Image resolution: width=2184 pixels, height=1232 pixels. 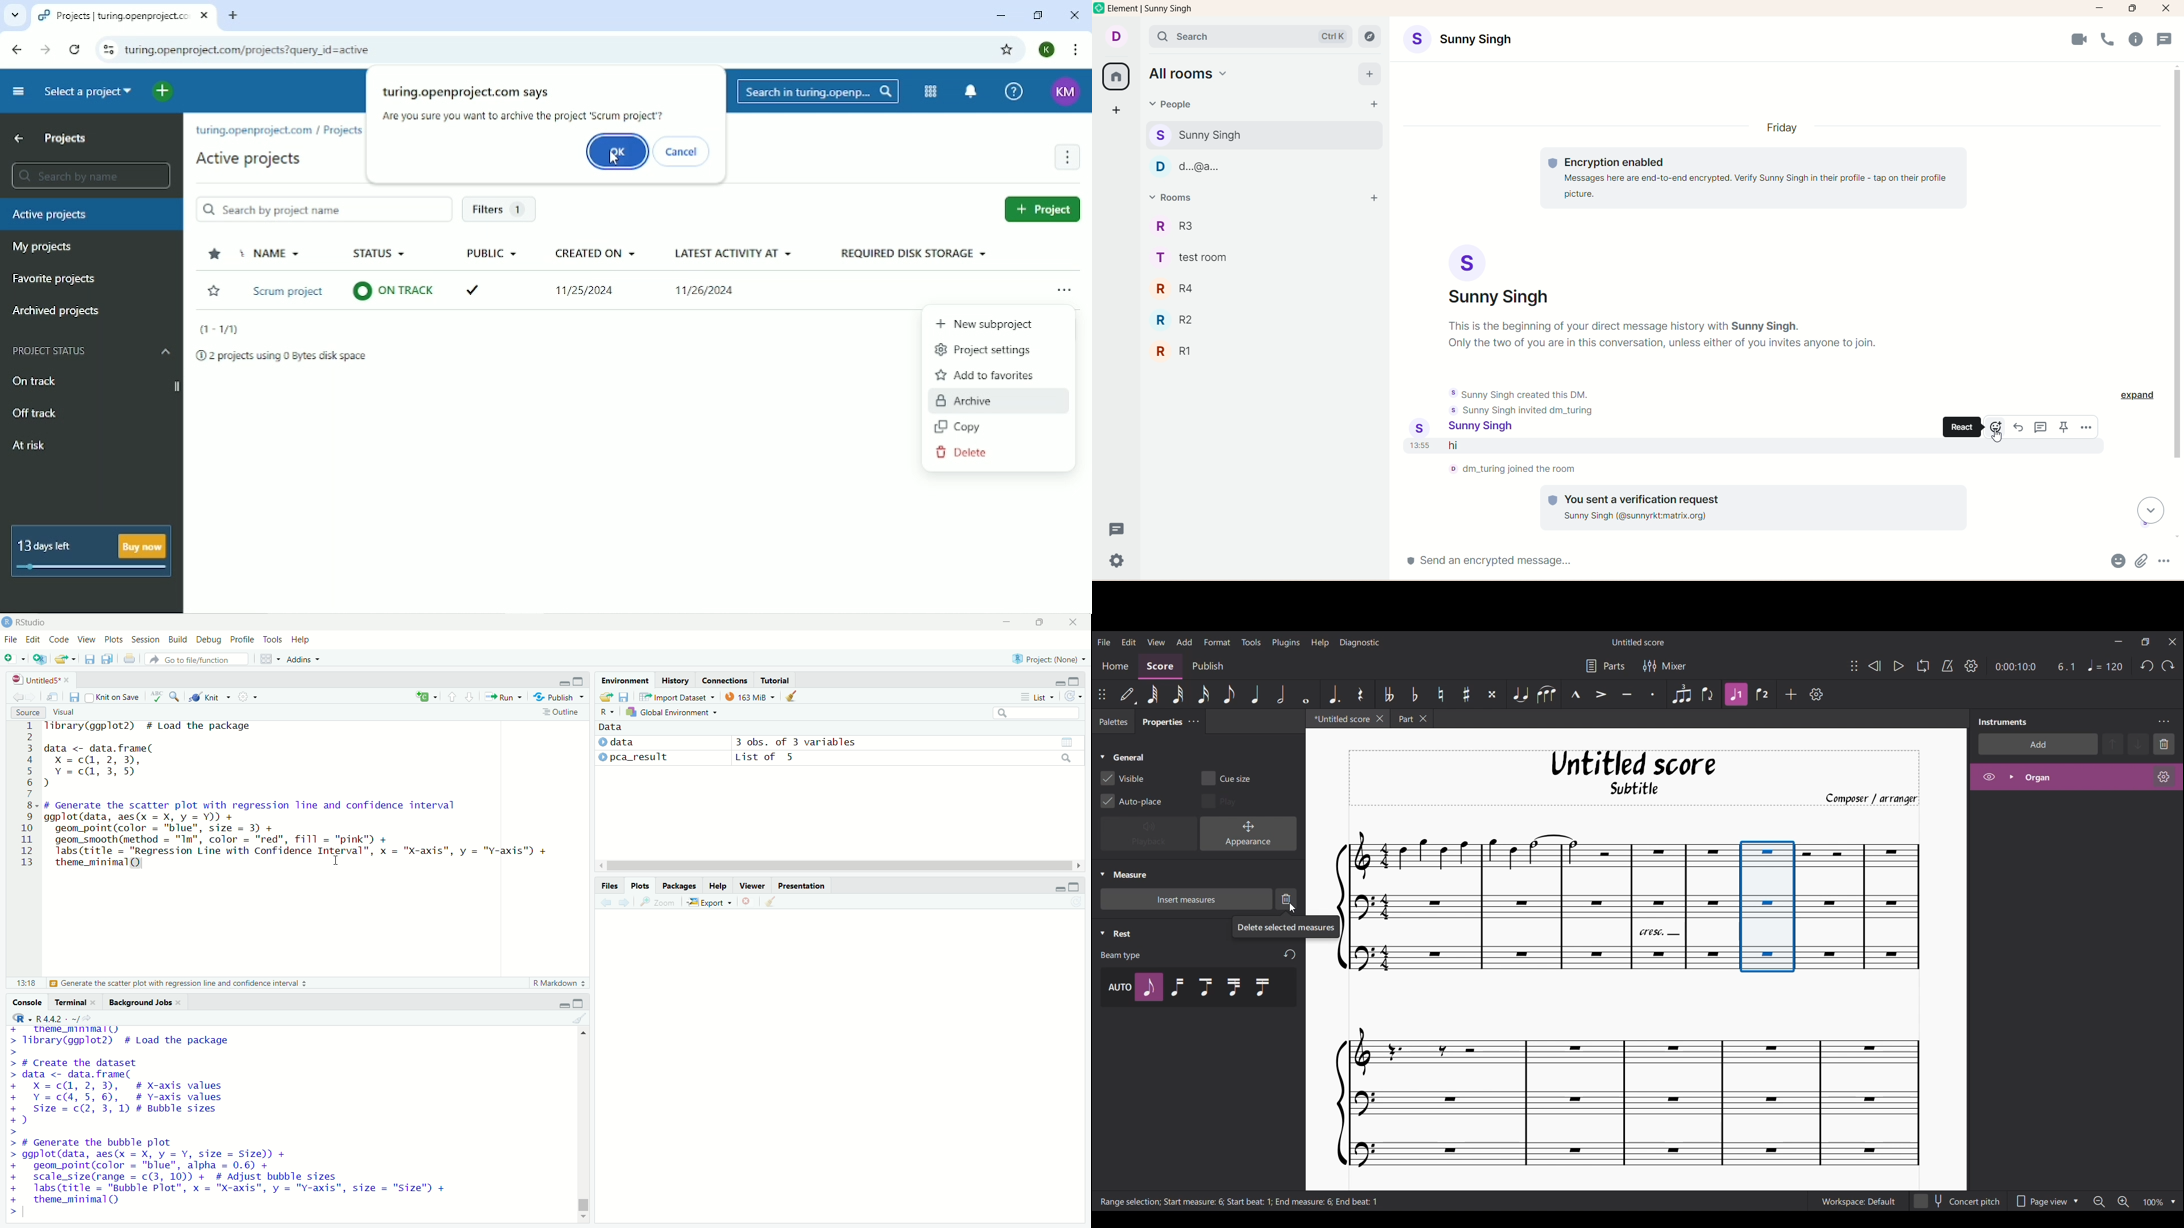 I want to click on account, so click(x=1499, y=276).